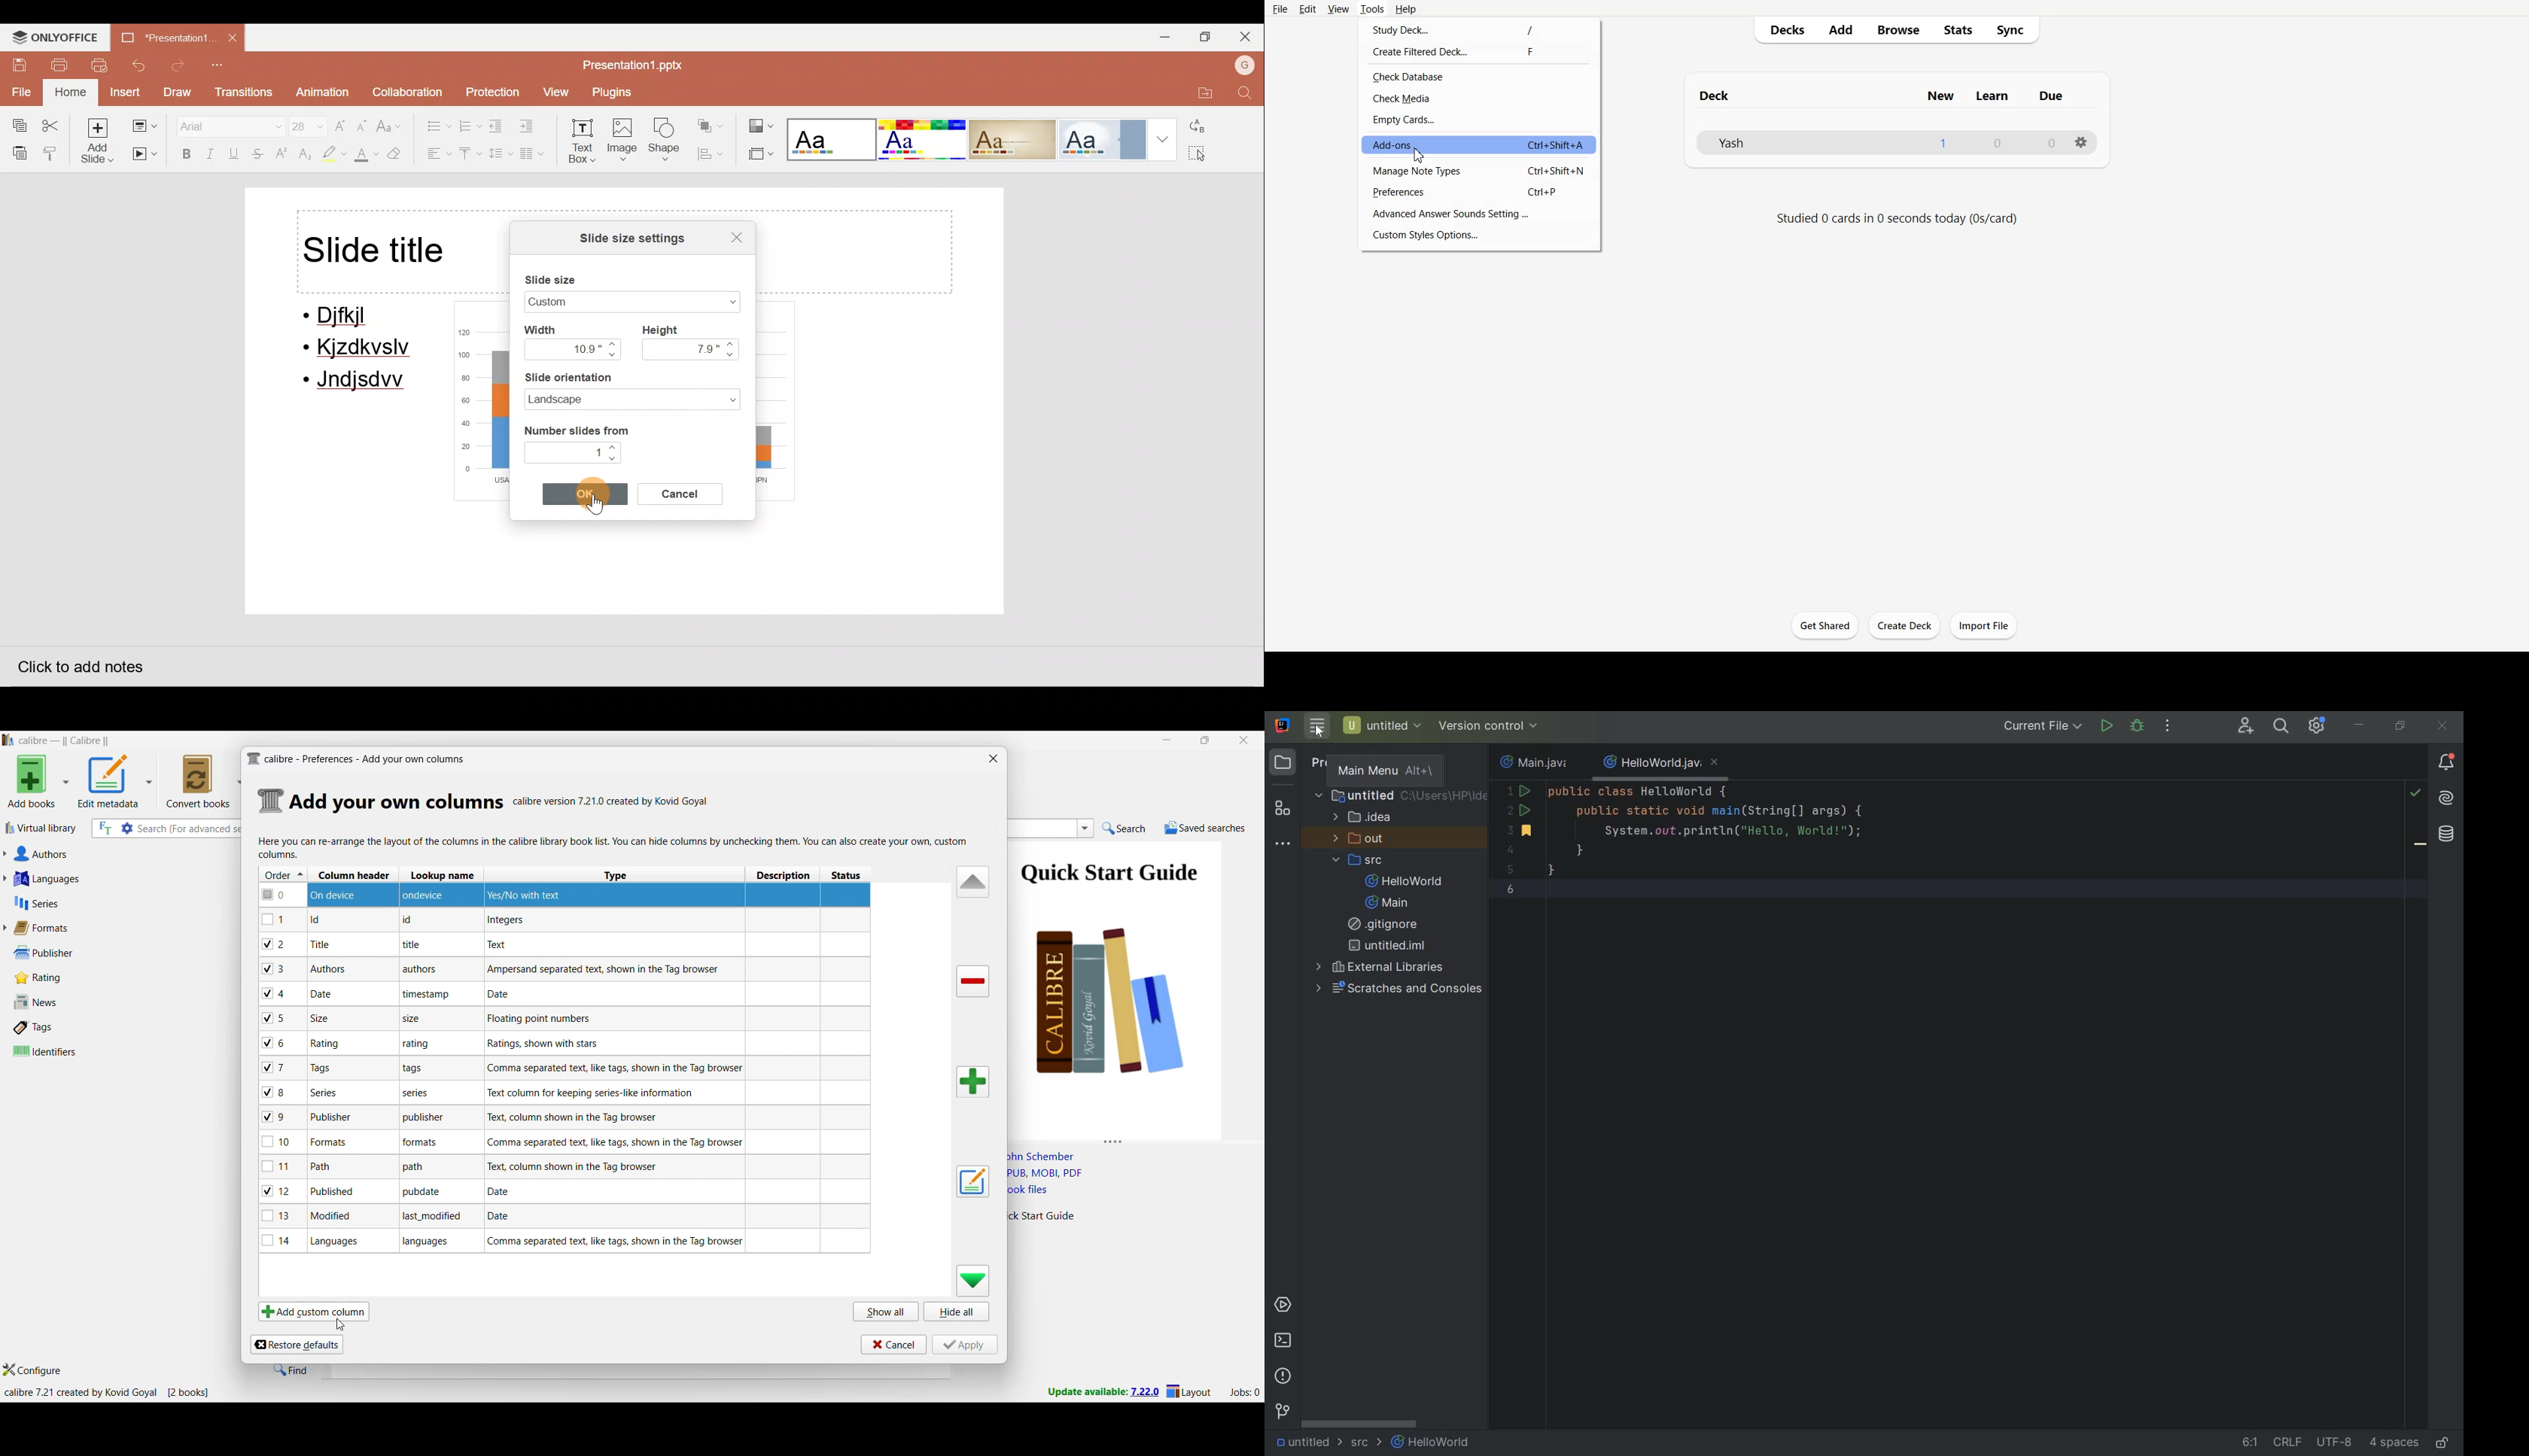  Describe the element at coordinates (303, 155) in the screenshot. I see `Subscript` at that location.